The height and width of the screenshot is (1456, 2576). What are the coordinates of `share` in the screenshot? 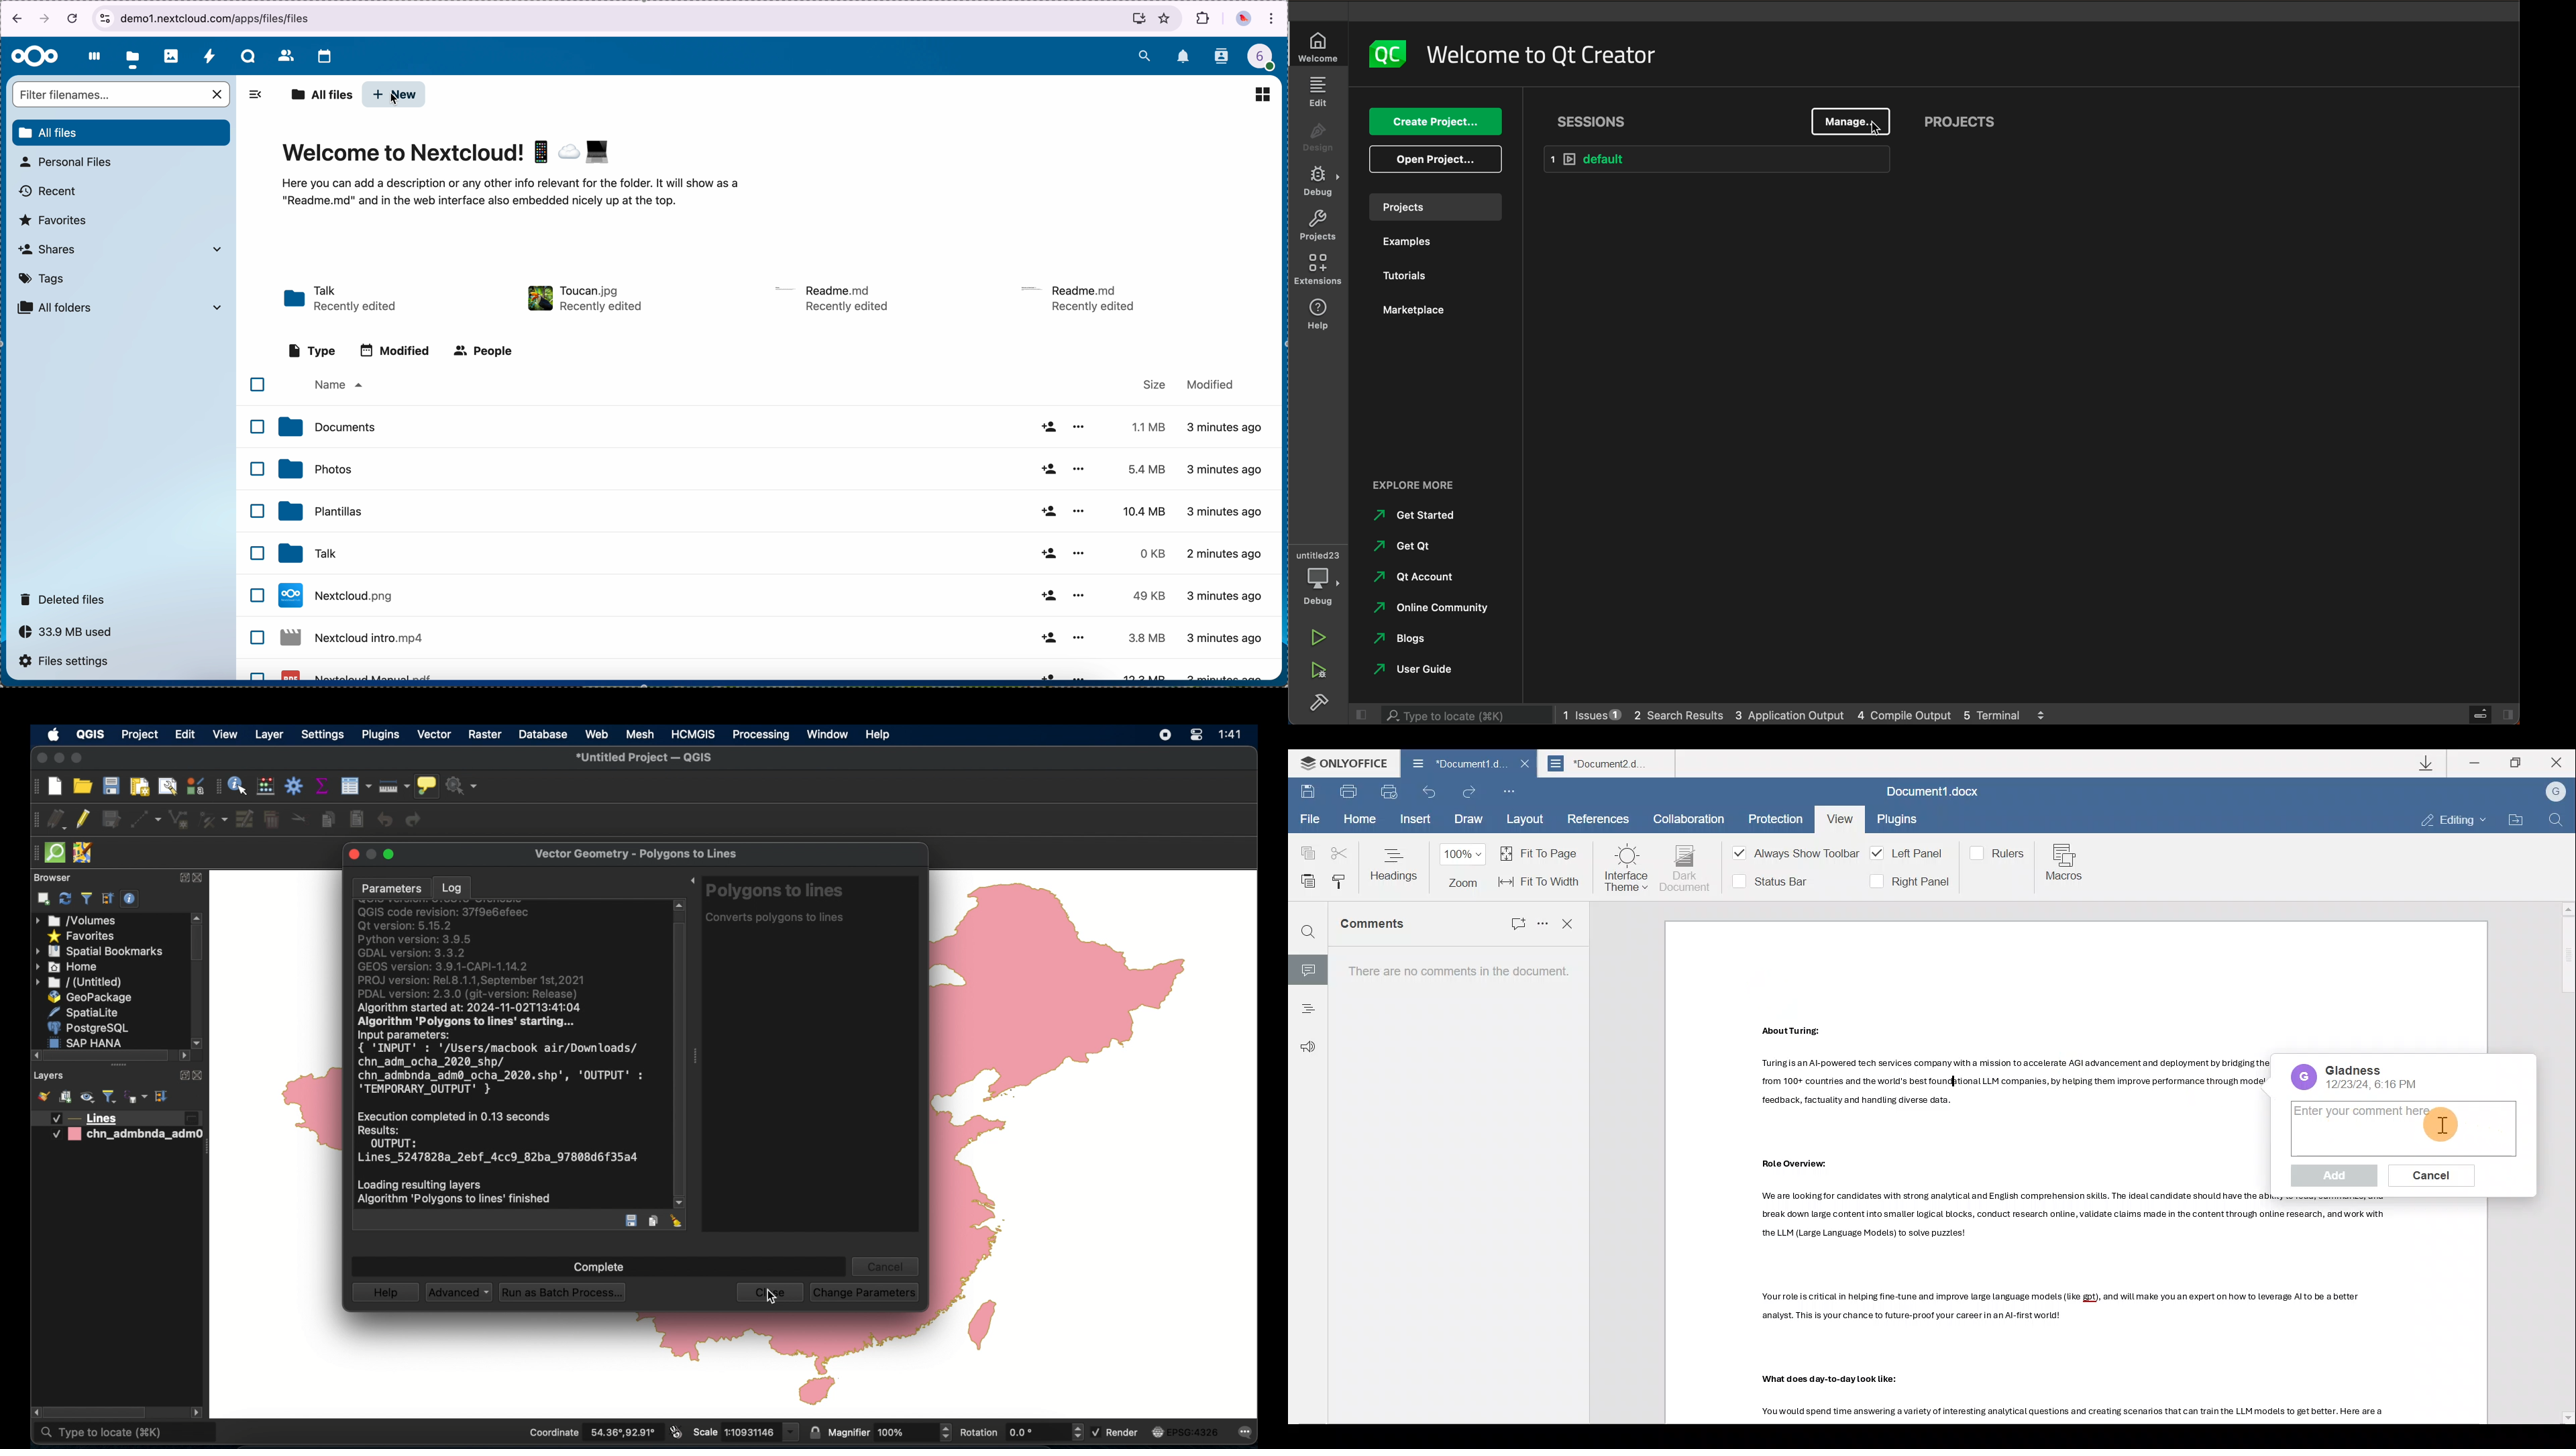 It's located at (1047, 554).